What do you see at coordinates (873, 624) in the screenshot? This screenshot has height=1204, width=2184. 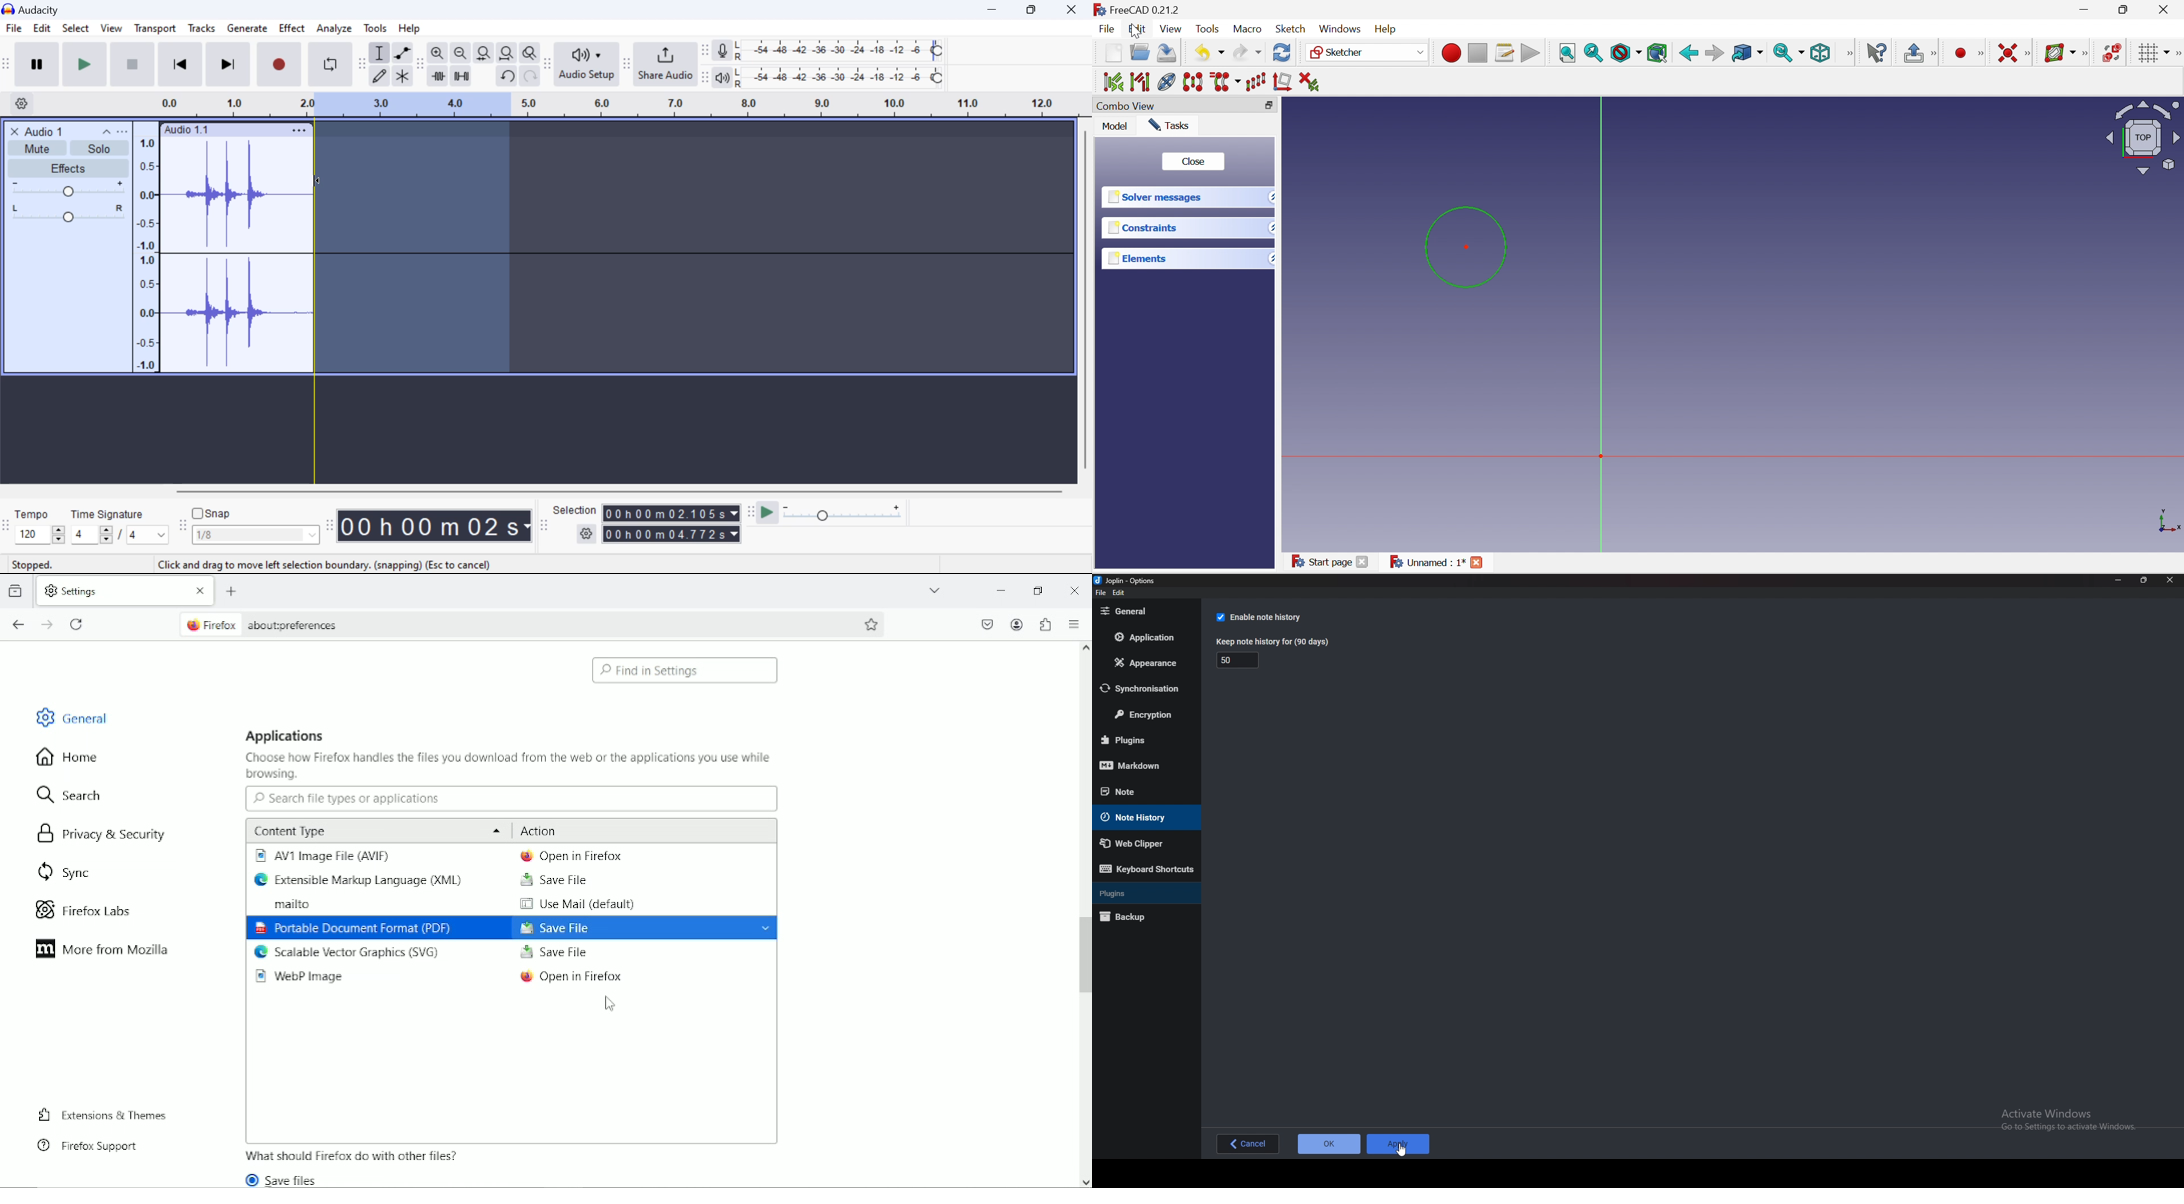 I see `Bookmark this page` at bounding box center [873, 624].